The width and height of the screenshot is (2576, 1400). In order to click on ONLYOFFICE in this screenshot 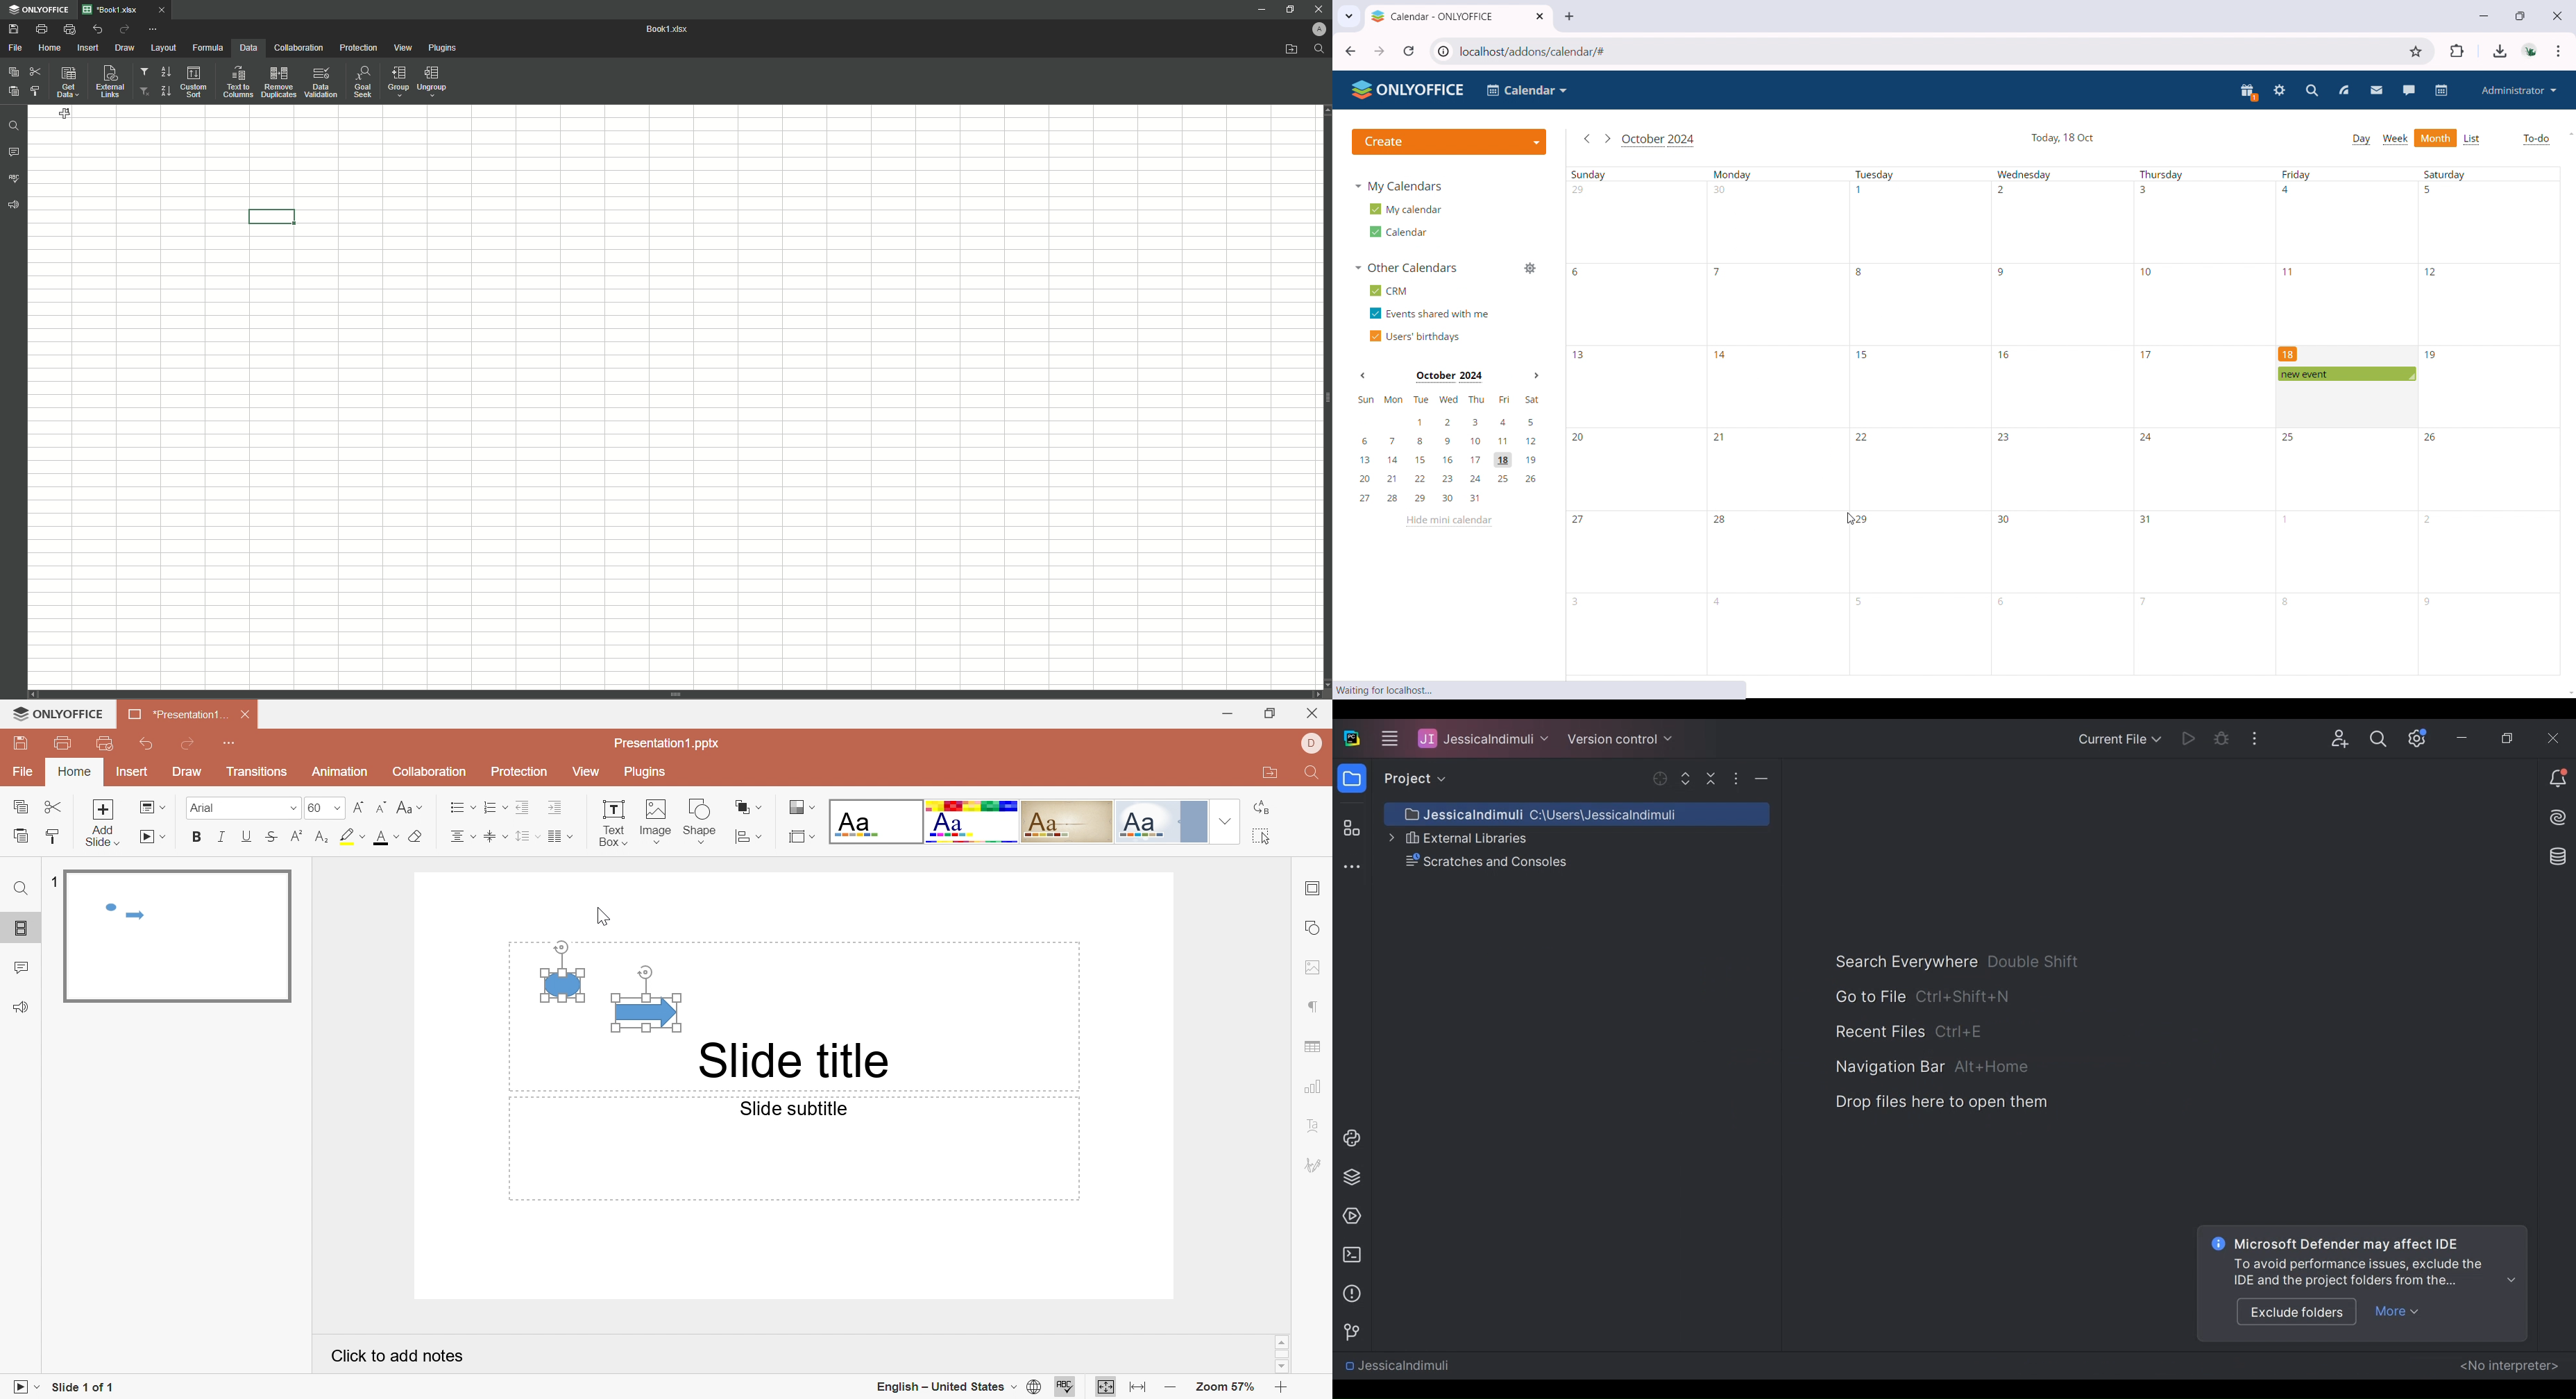, I will do `click(40, 10)`.